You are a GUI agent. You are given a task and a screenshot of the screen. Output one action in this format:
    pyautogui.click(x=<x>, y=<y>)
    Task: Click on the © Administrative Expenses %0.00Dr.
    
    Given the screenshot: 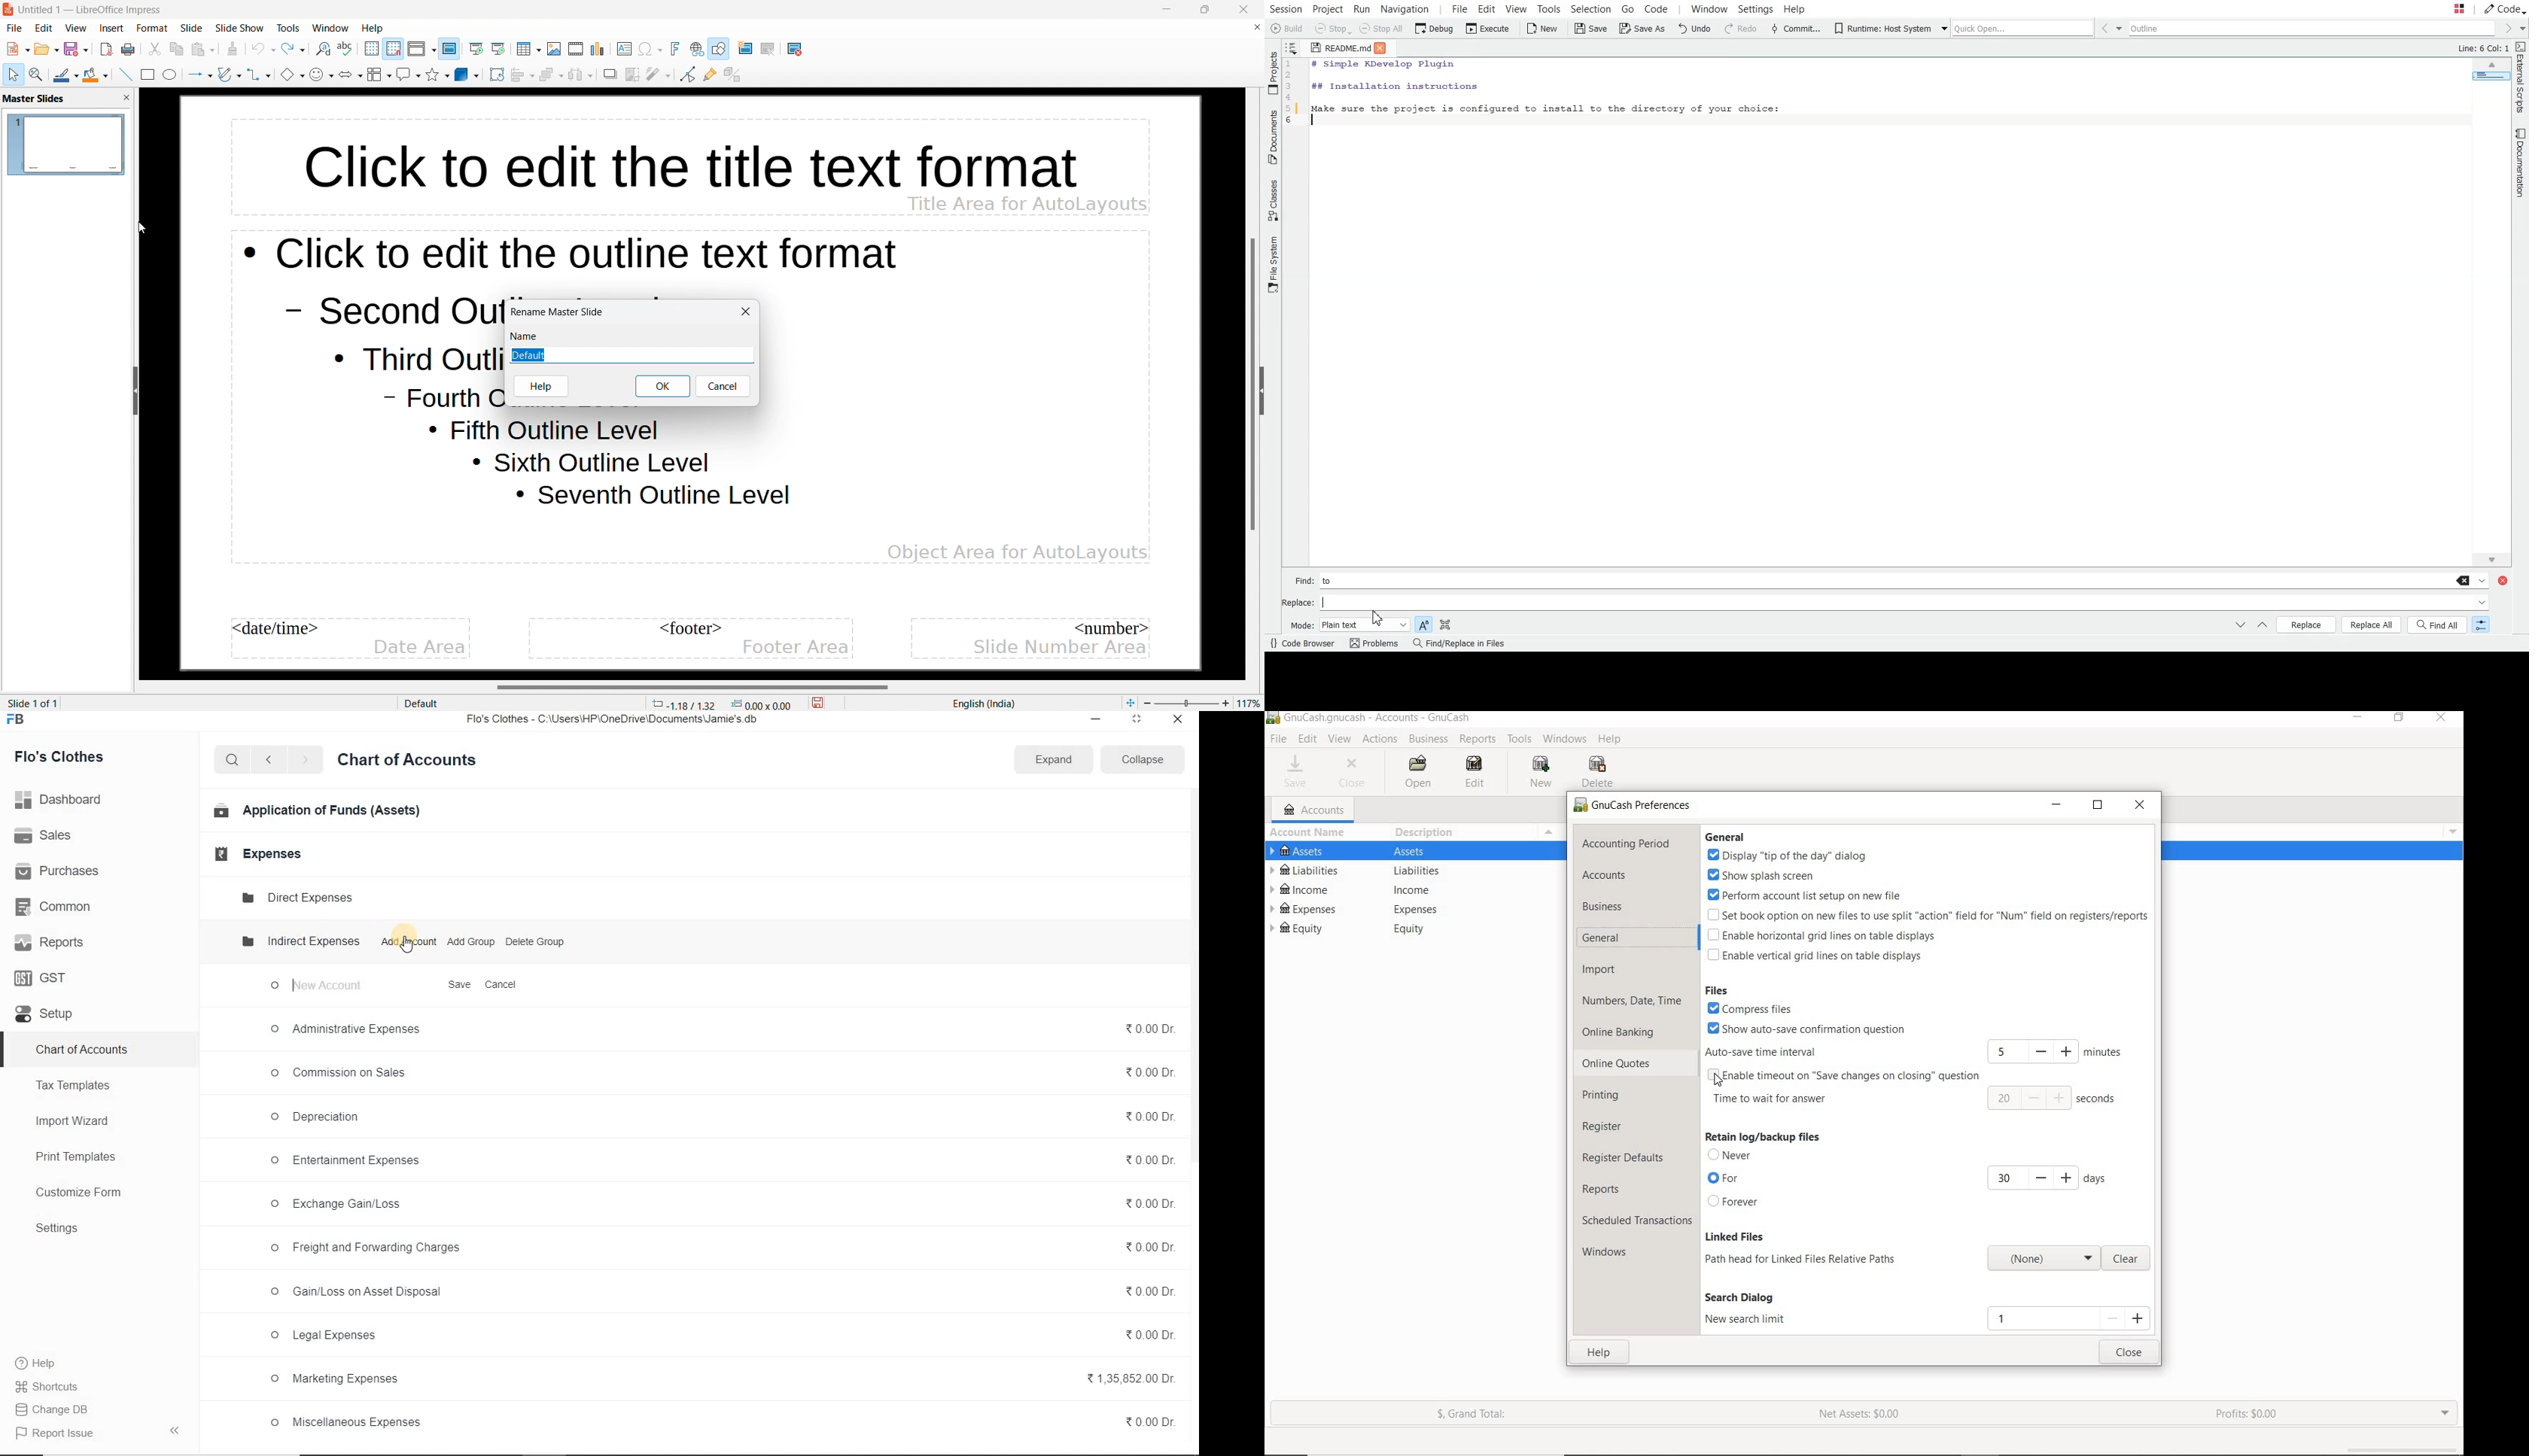 What is the action you would take?
    pyautogui.click(x=719, y=1030)
    